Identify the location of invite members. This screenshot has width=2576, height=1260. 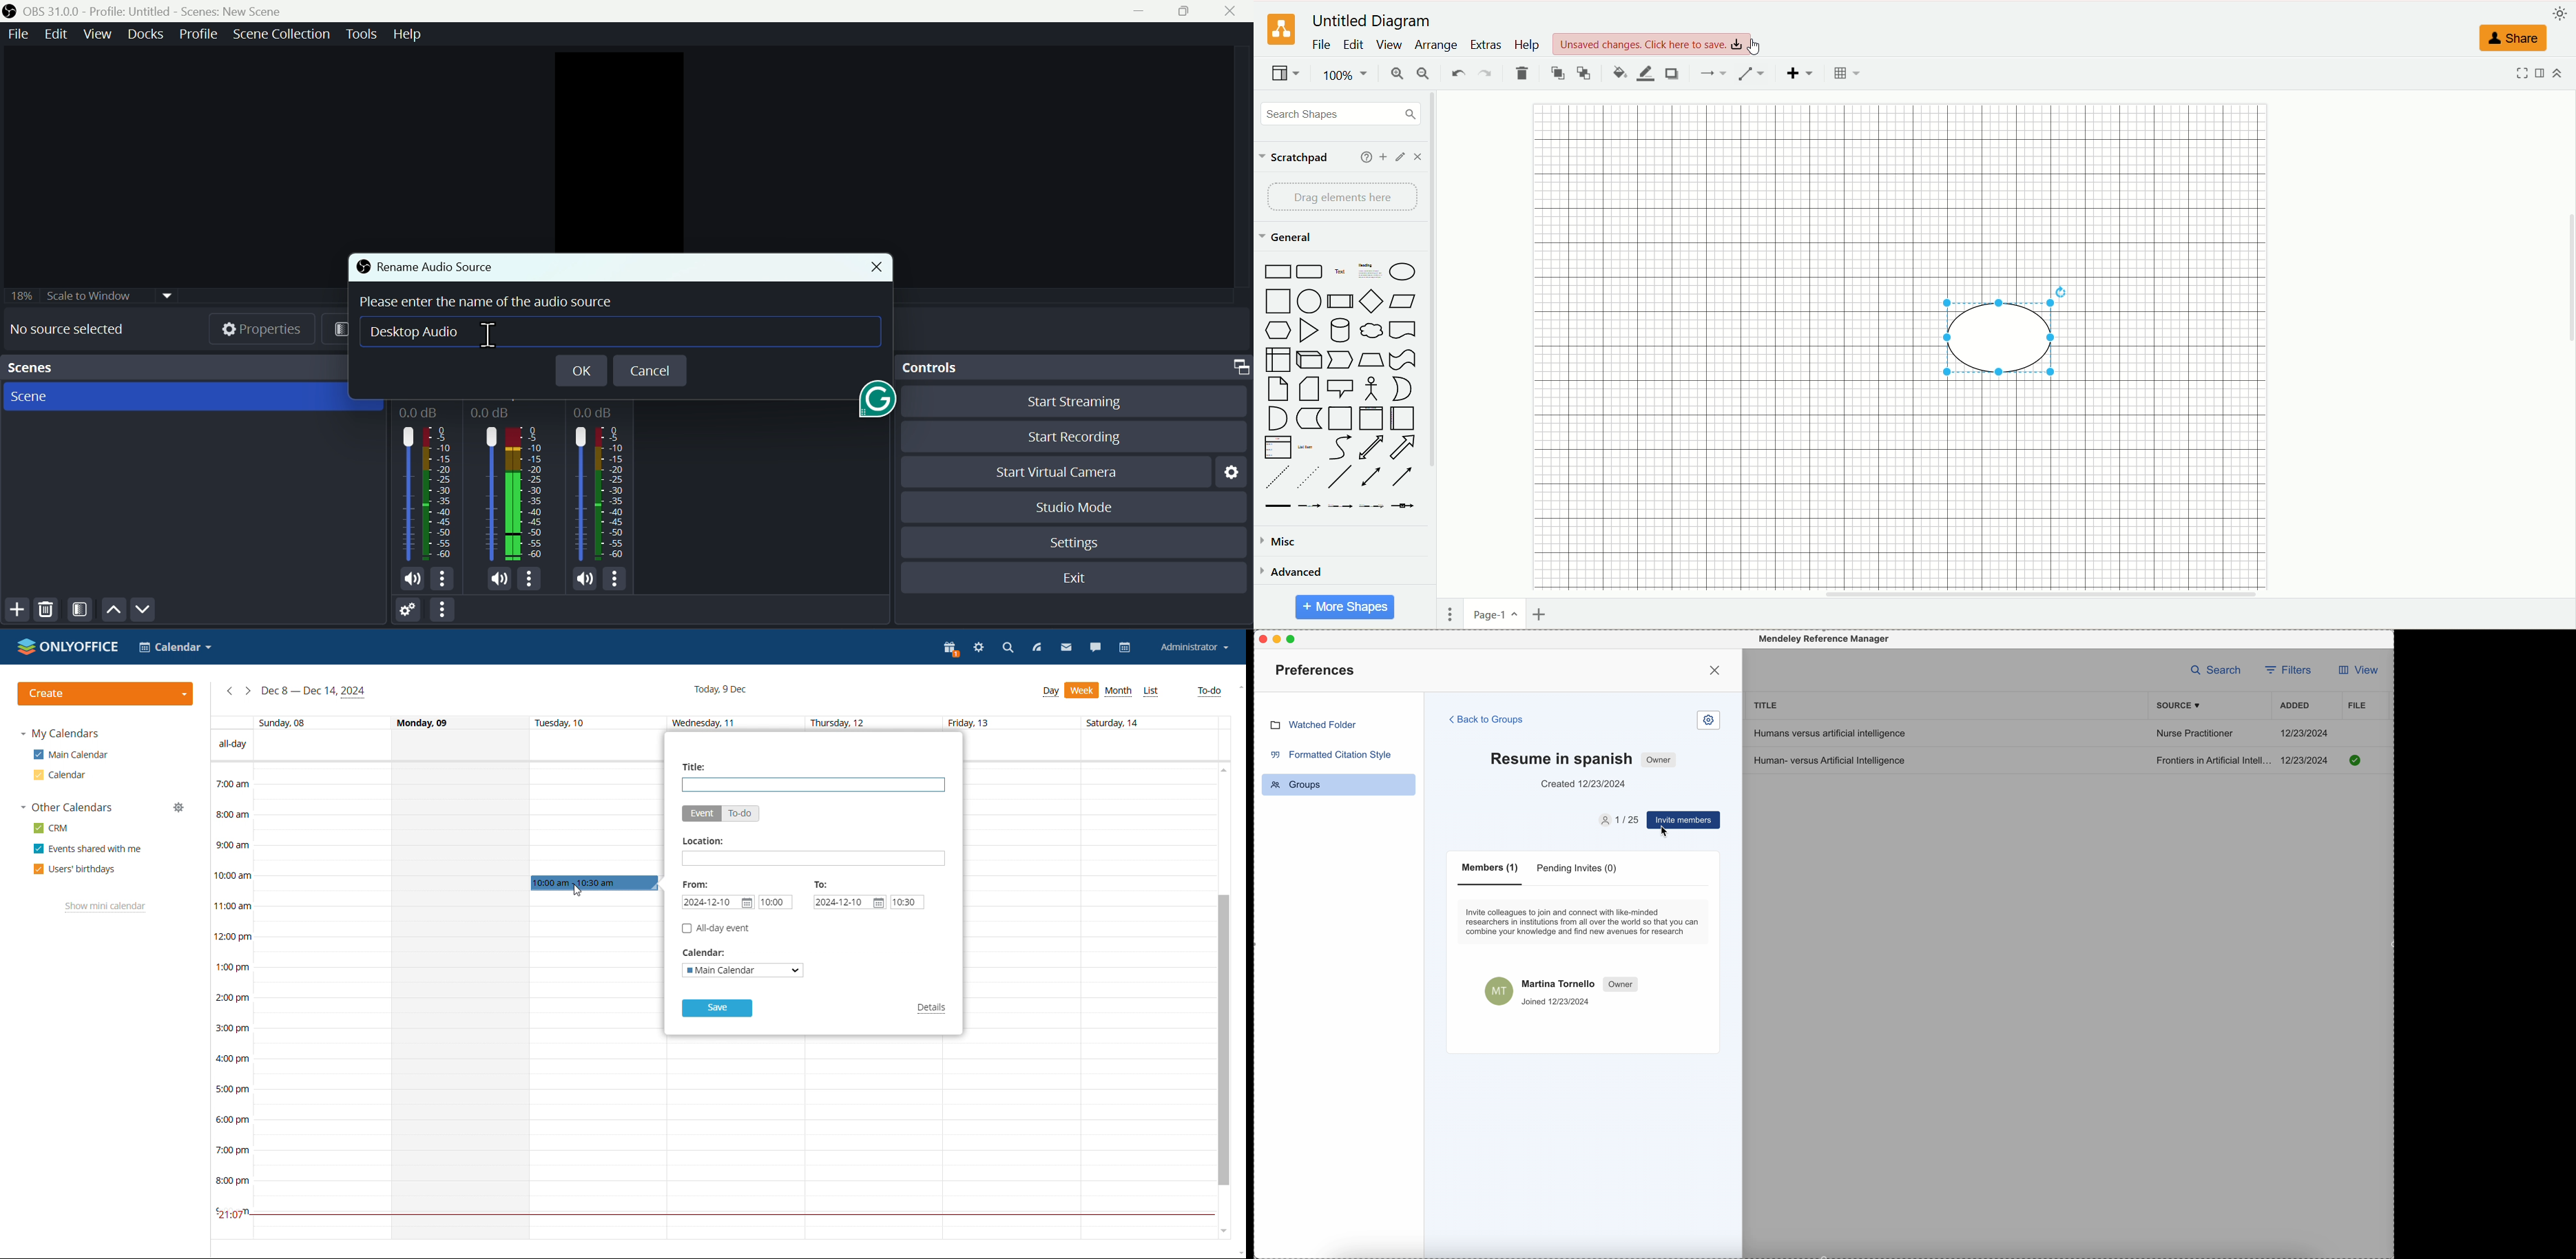
(1683, 821).